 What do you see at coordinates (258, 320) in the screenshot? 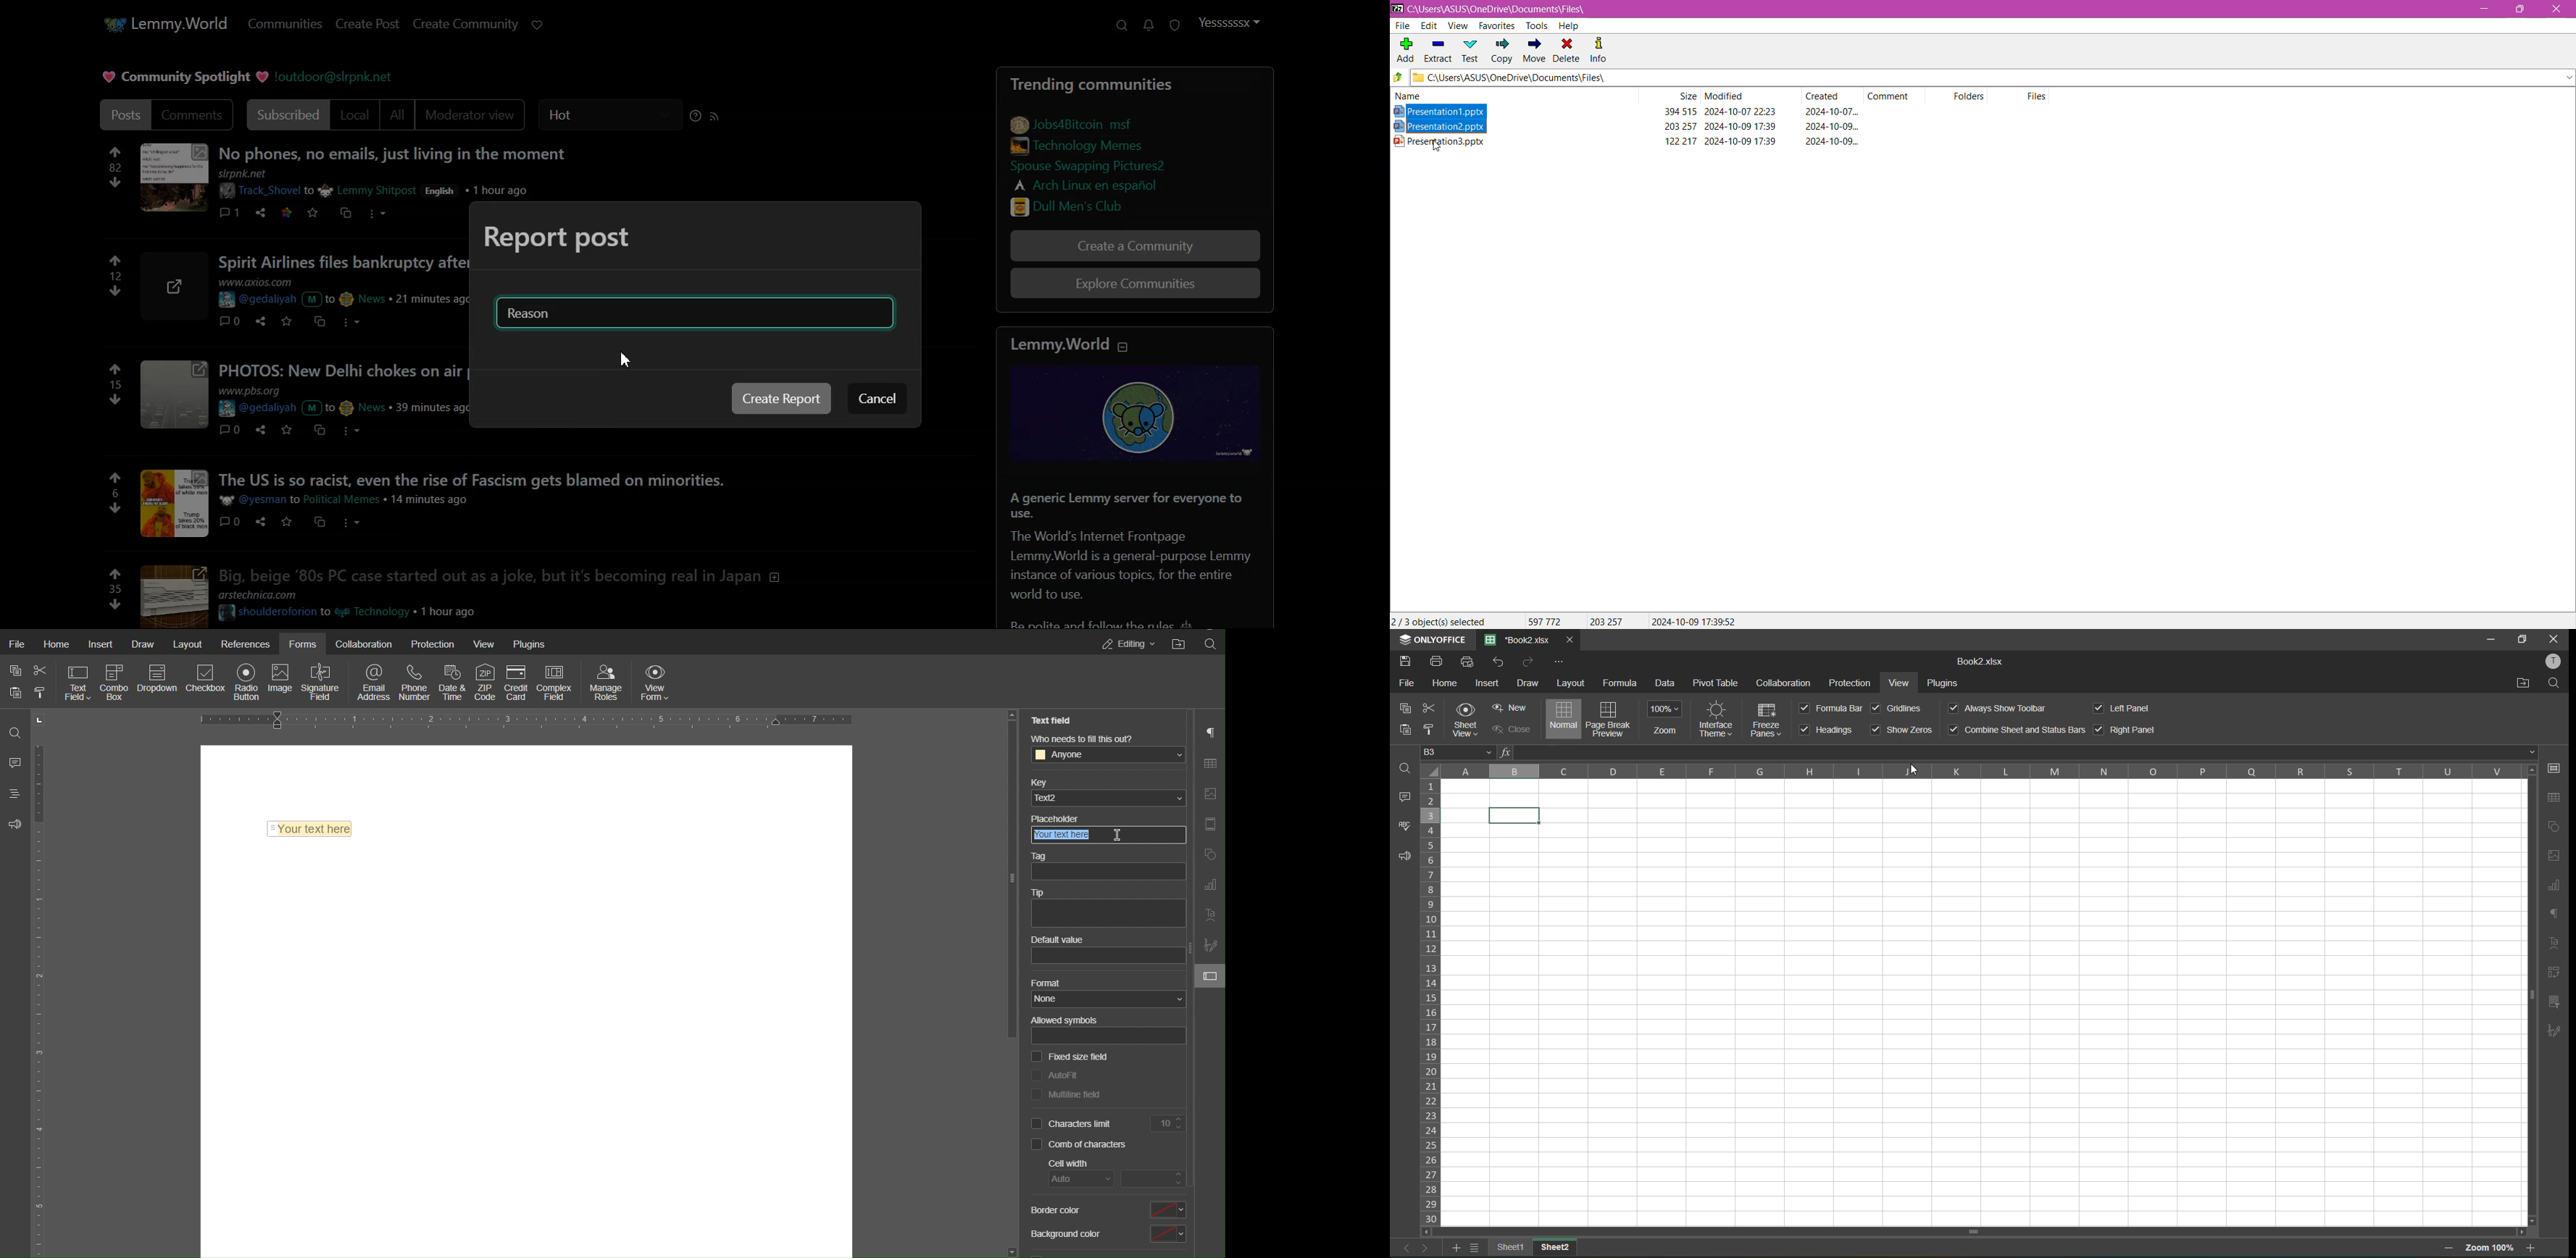
I see `share` at bounding box center [258, 320].